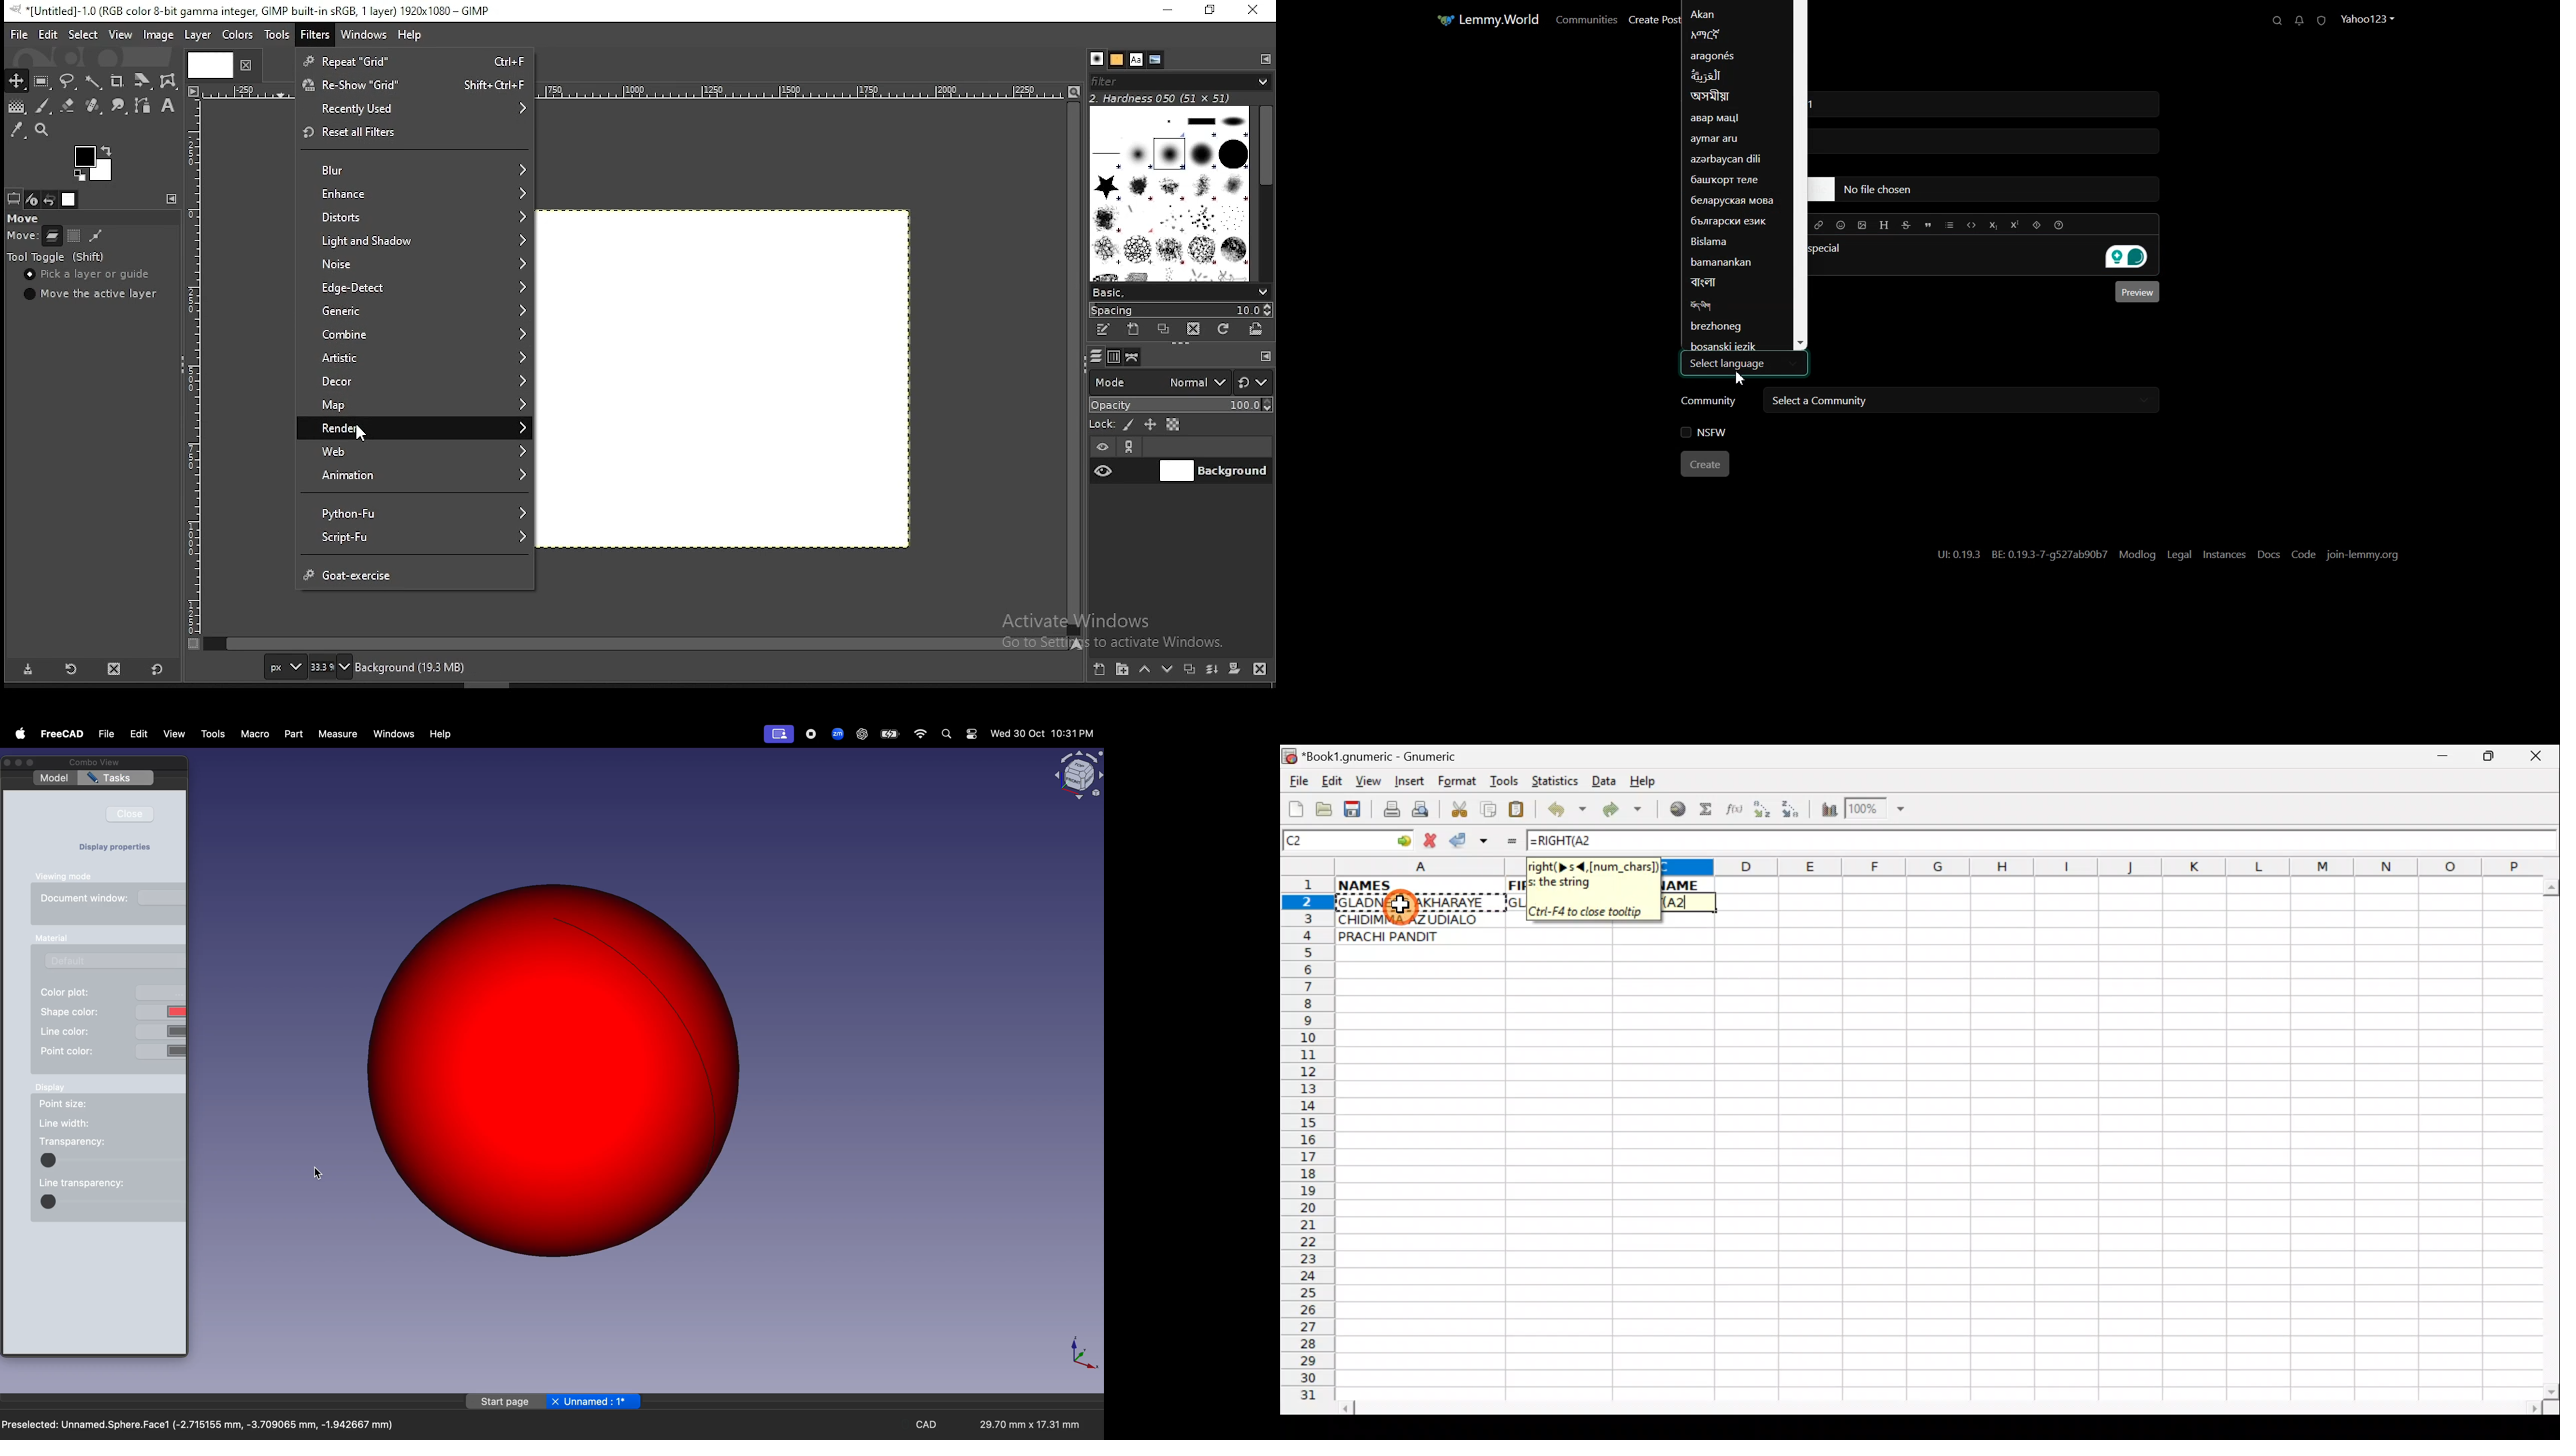 This screenshot has height=1456, width=2576. Describe the element at coordinates (20, 763) in the screenshot. I see `minimize` at that location.